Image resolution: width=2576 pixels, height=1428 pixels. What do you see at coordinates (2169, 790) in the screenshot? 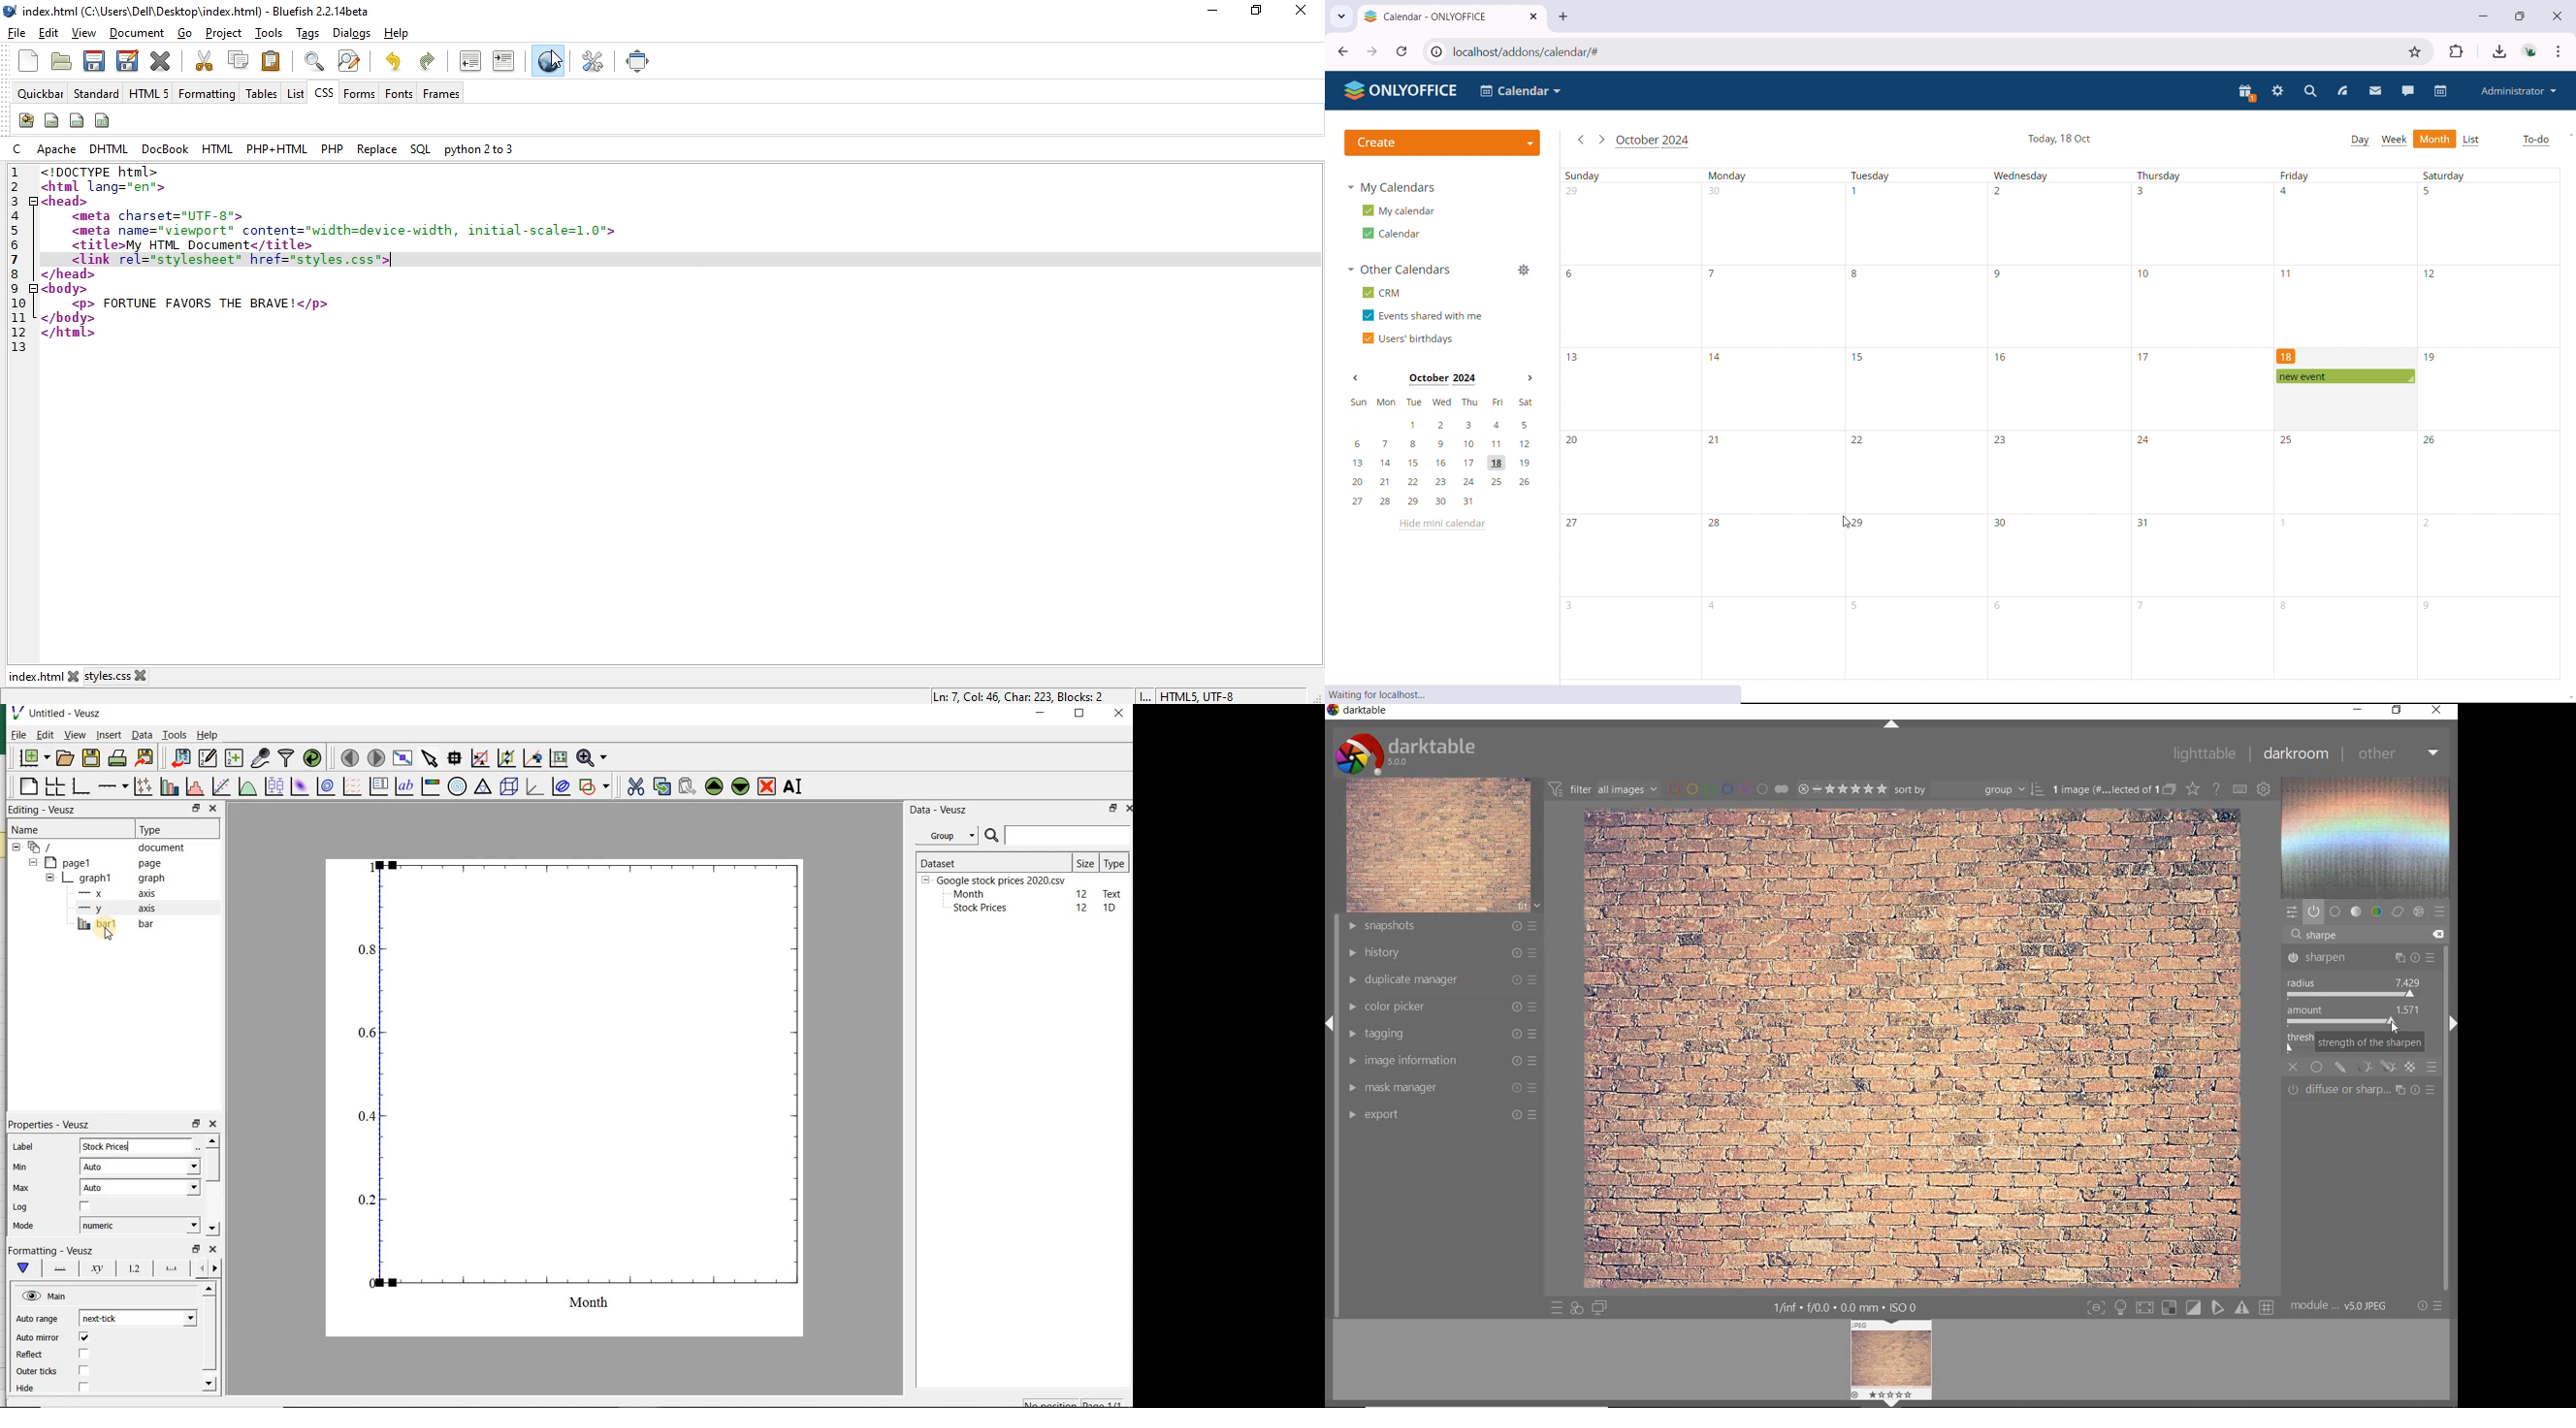
I see `collapse grouped image` at bounding box center [2169, 790].